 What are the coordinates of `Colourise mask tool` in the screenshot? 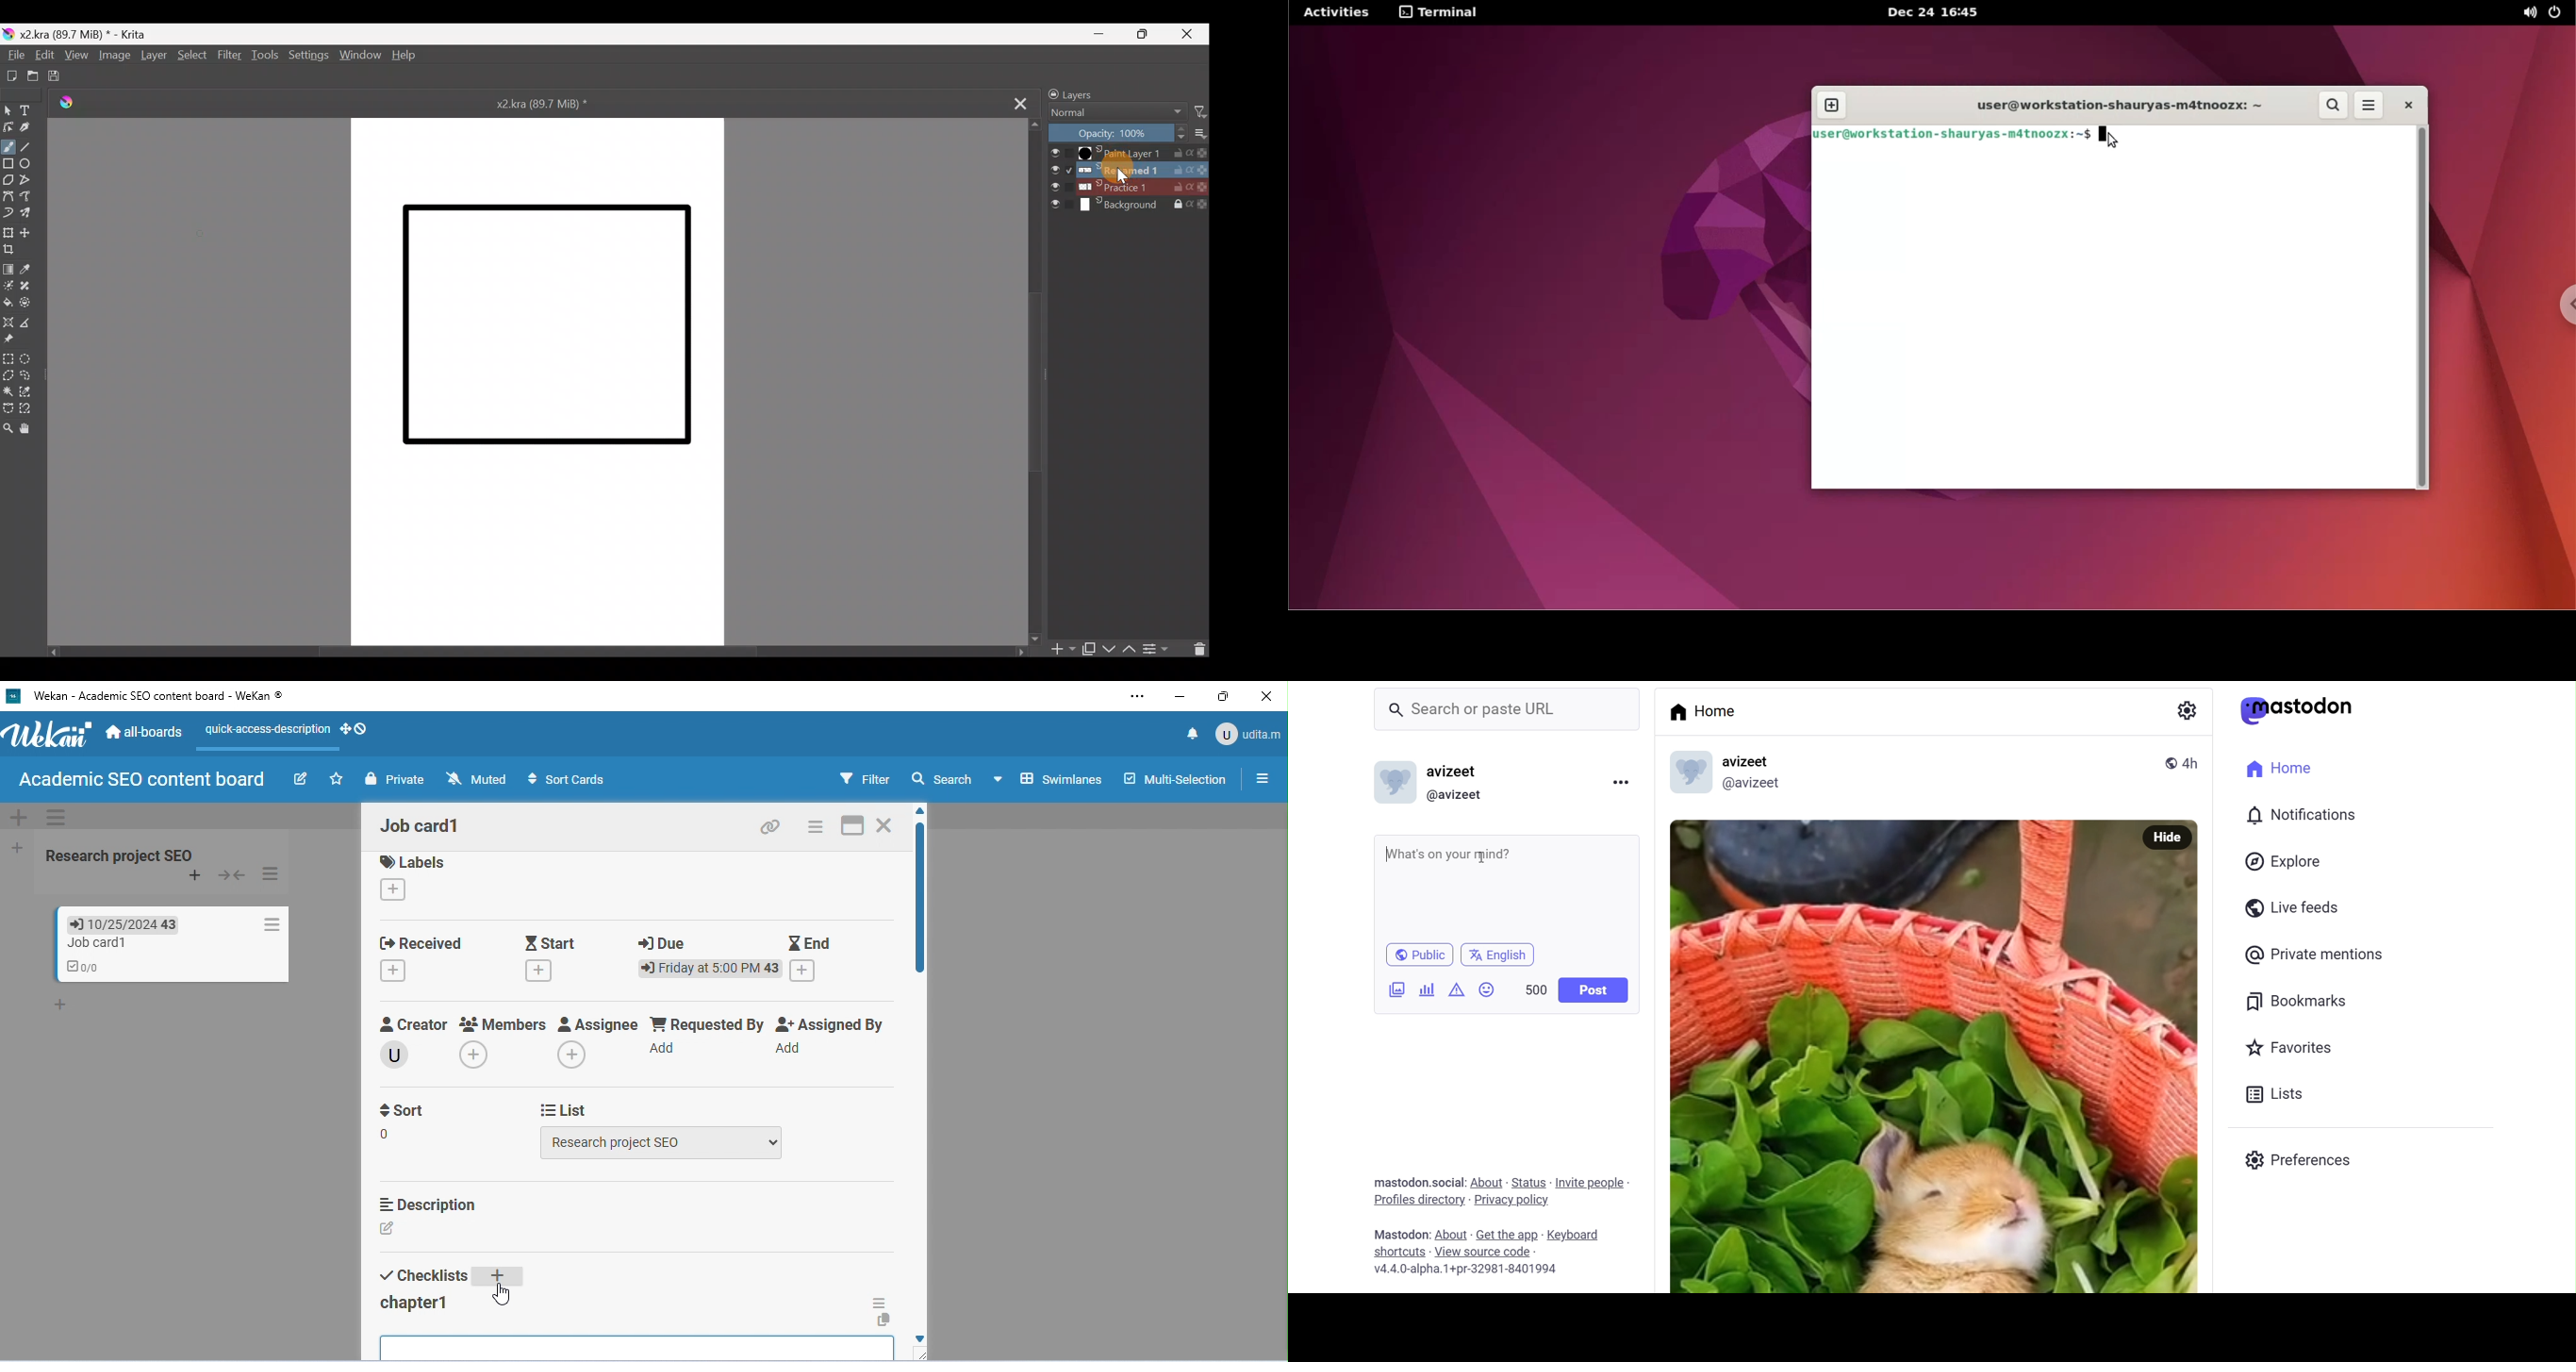 It's located at (9, 285).